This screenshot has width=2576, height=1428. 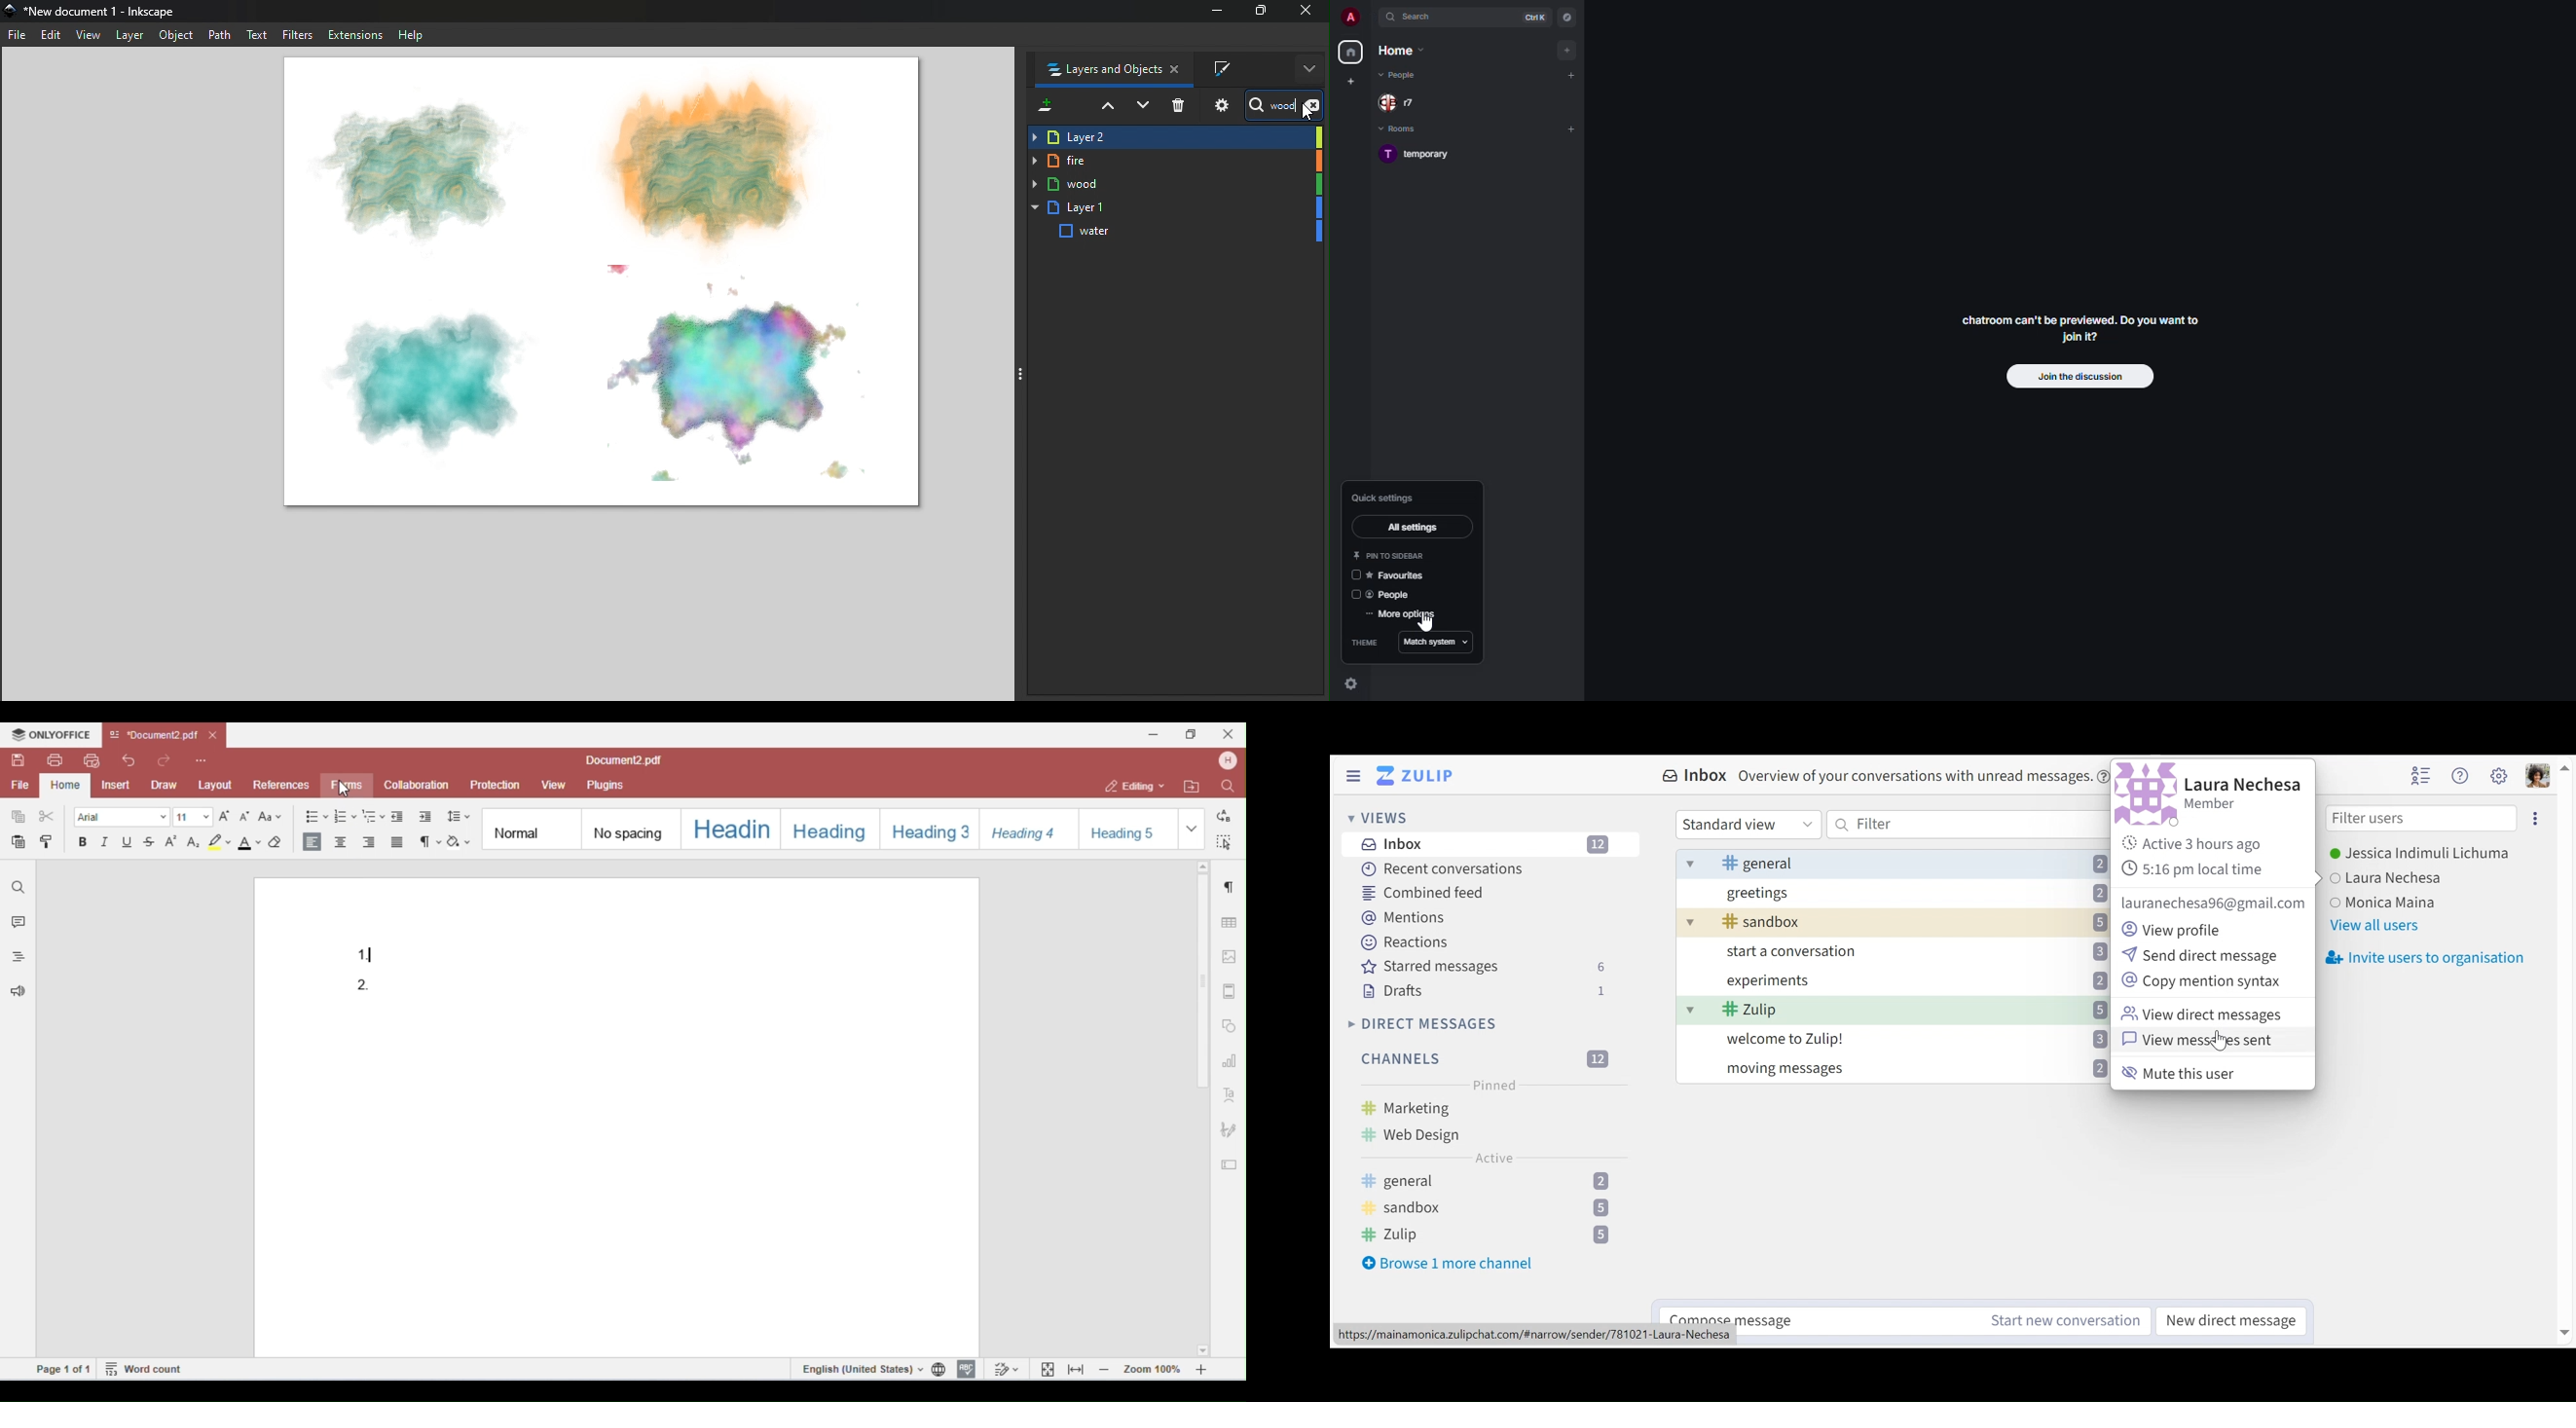 What do you see at coordinates (826, 827) in the screenshot?
I see `heading` at bounding box center [826, 827].